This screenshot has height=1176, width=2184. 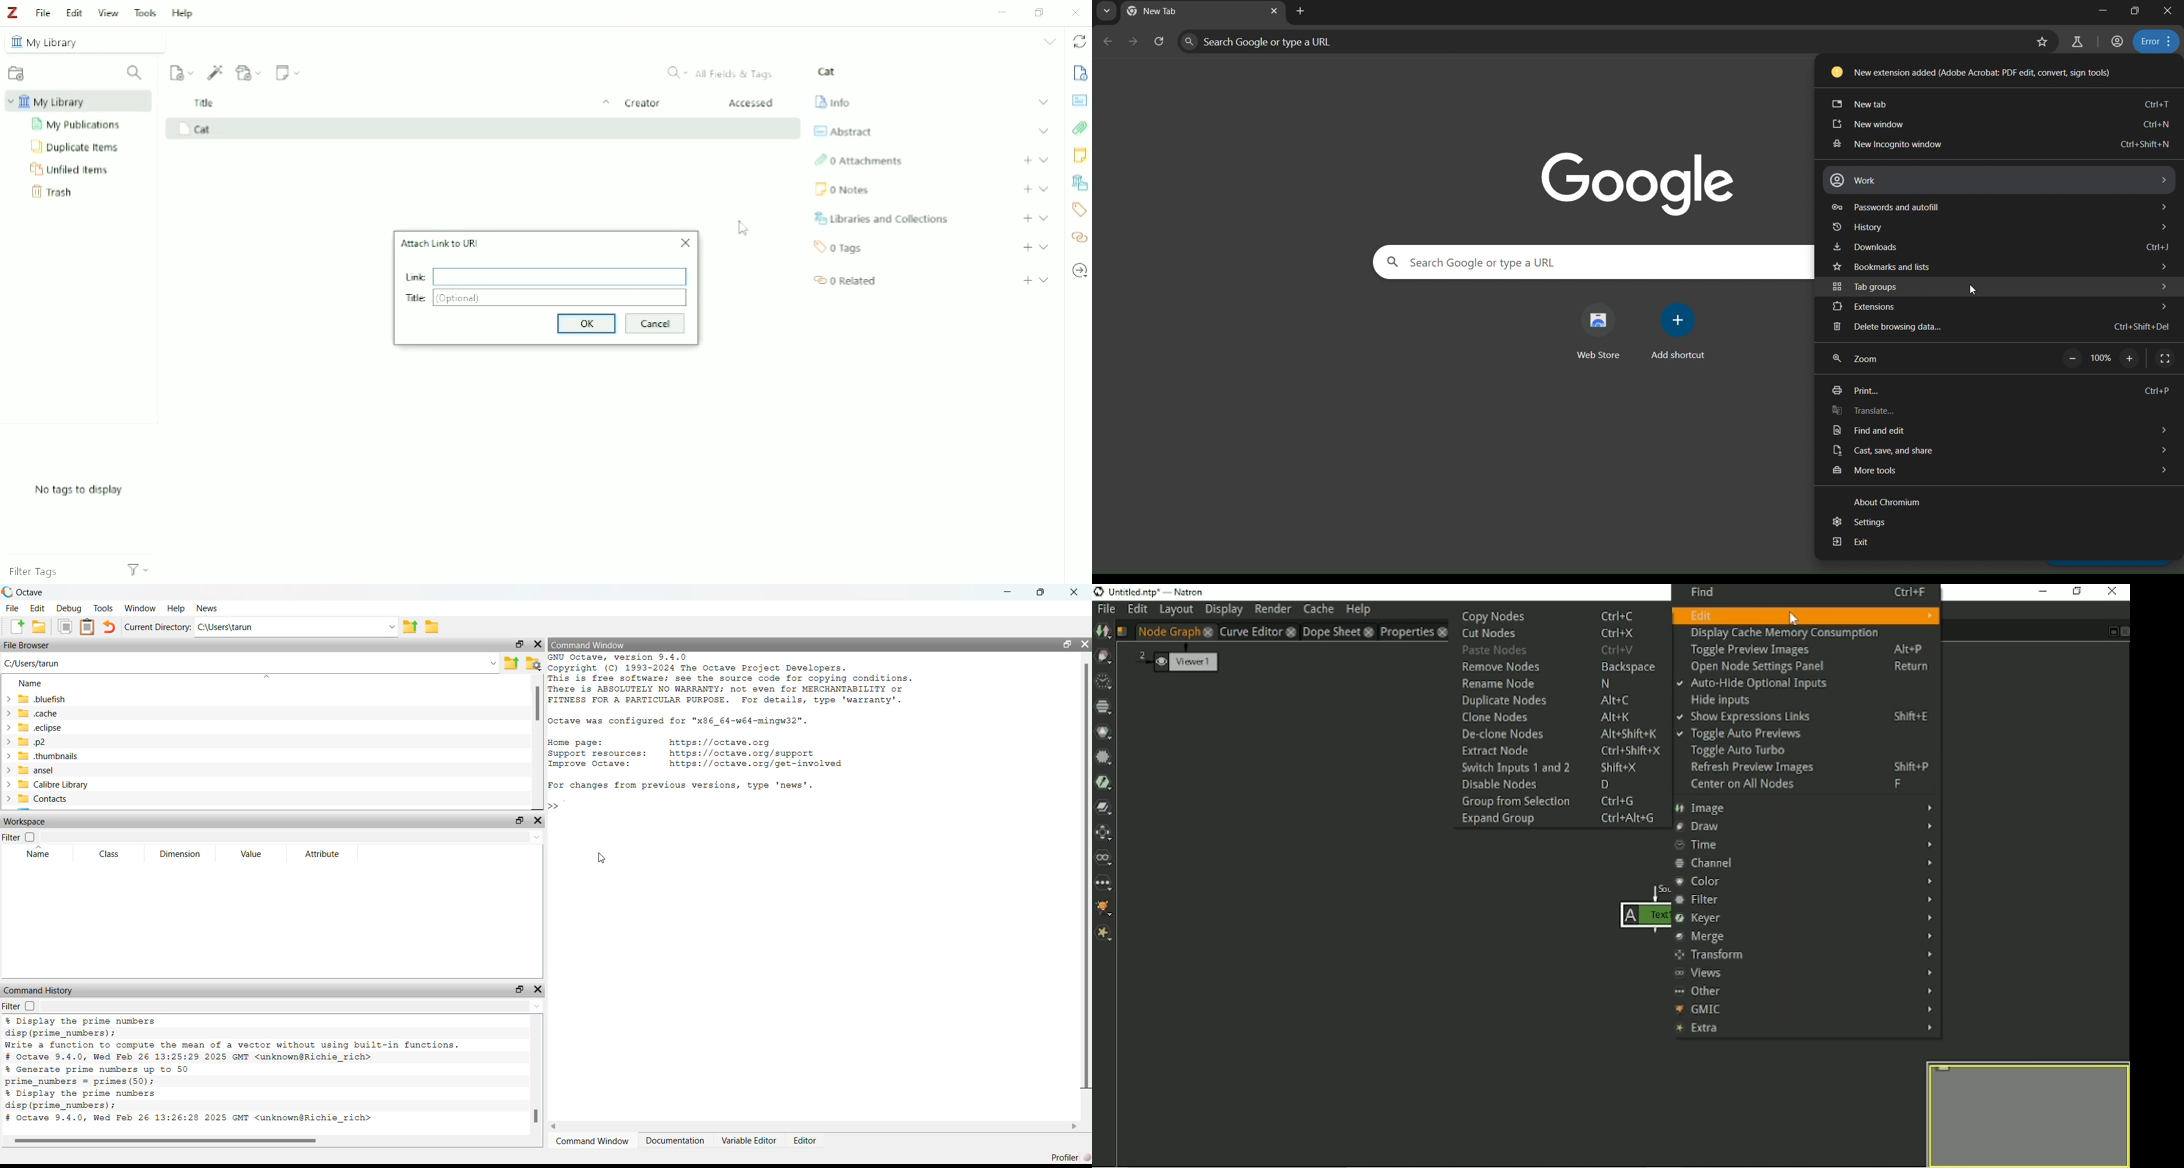 What do you see at coordinates (1043, 218) in the screenshot?
I see `Expand section` at bounding box center [1043, 218].